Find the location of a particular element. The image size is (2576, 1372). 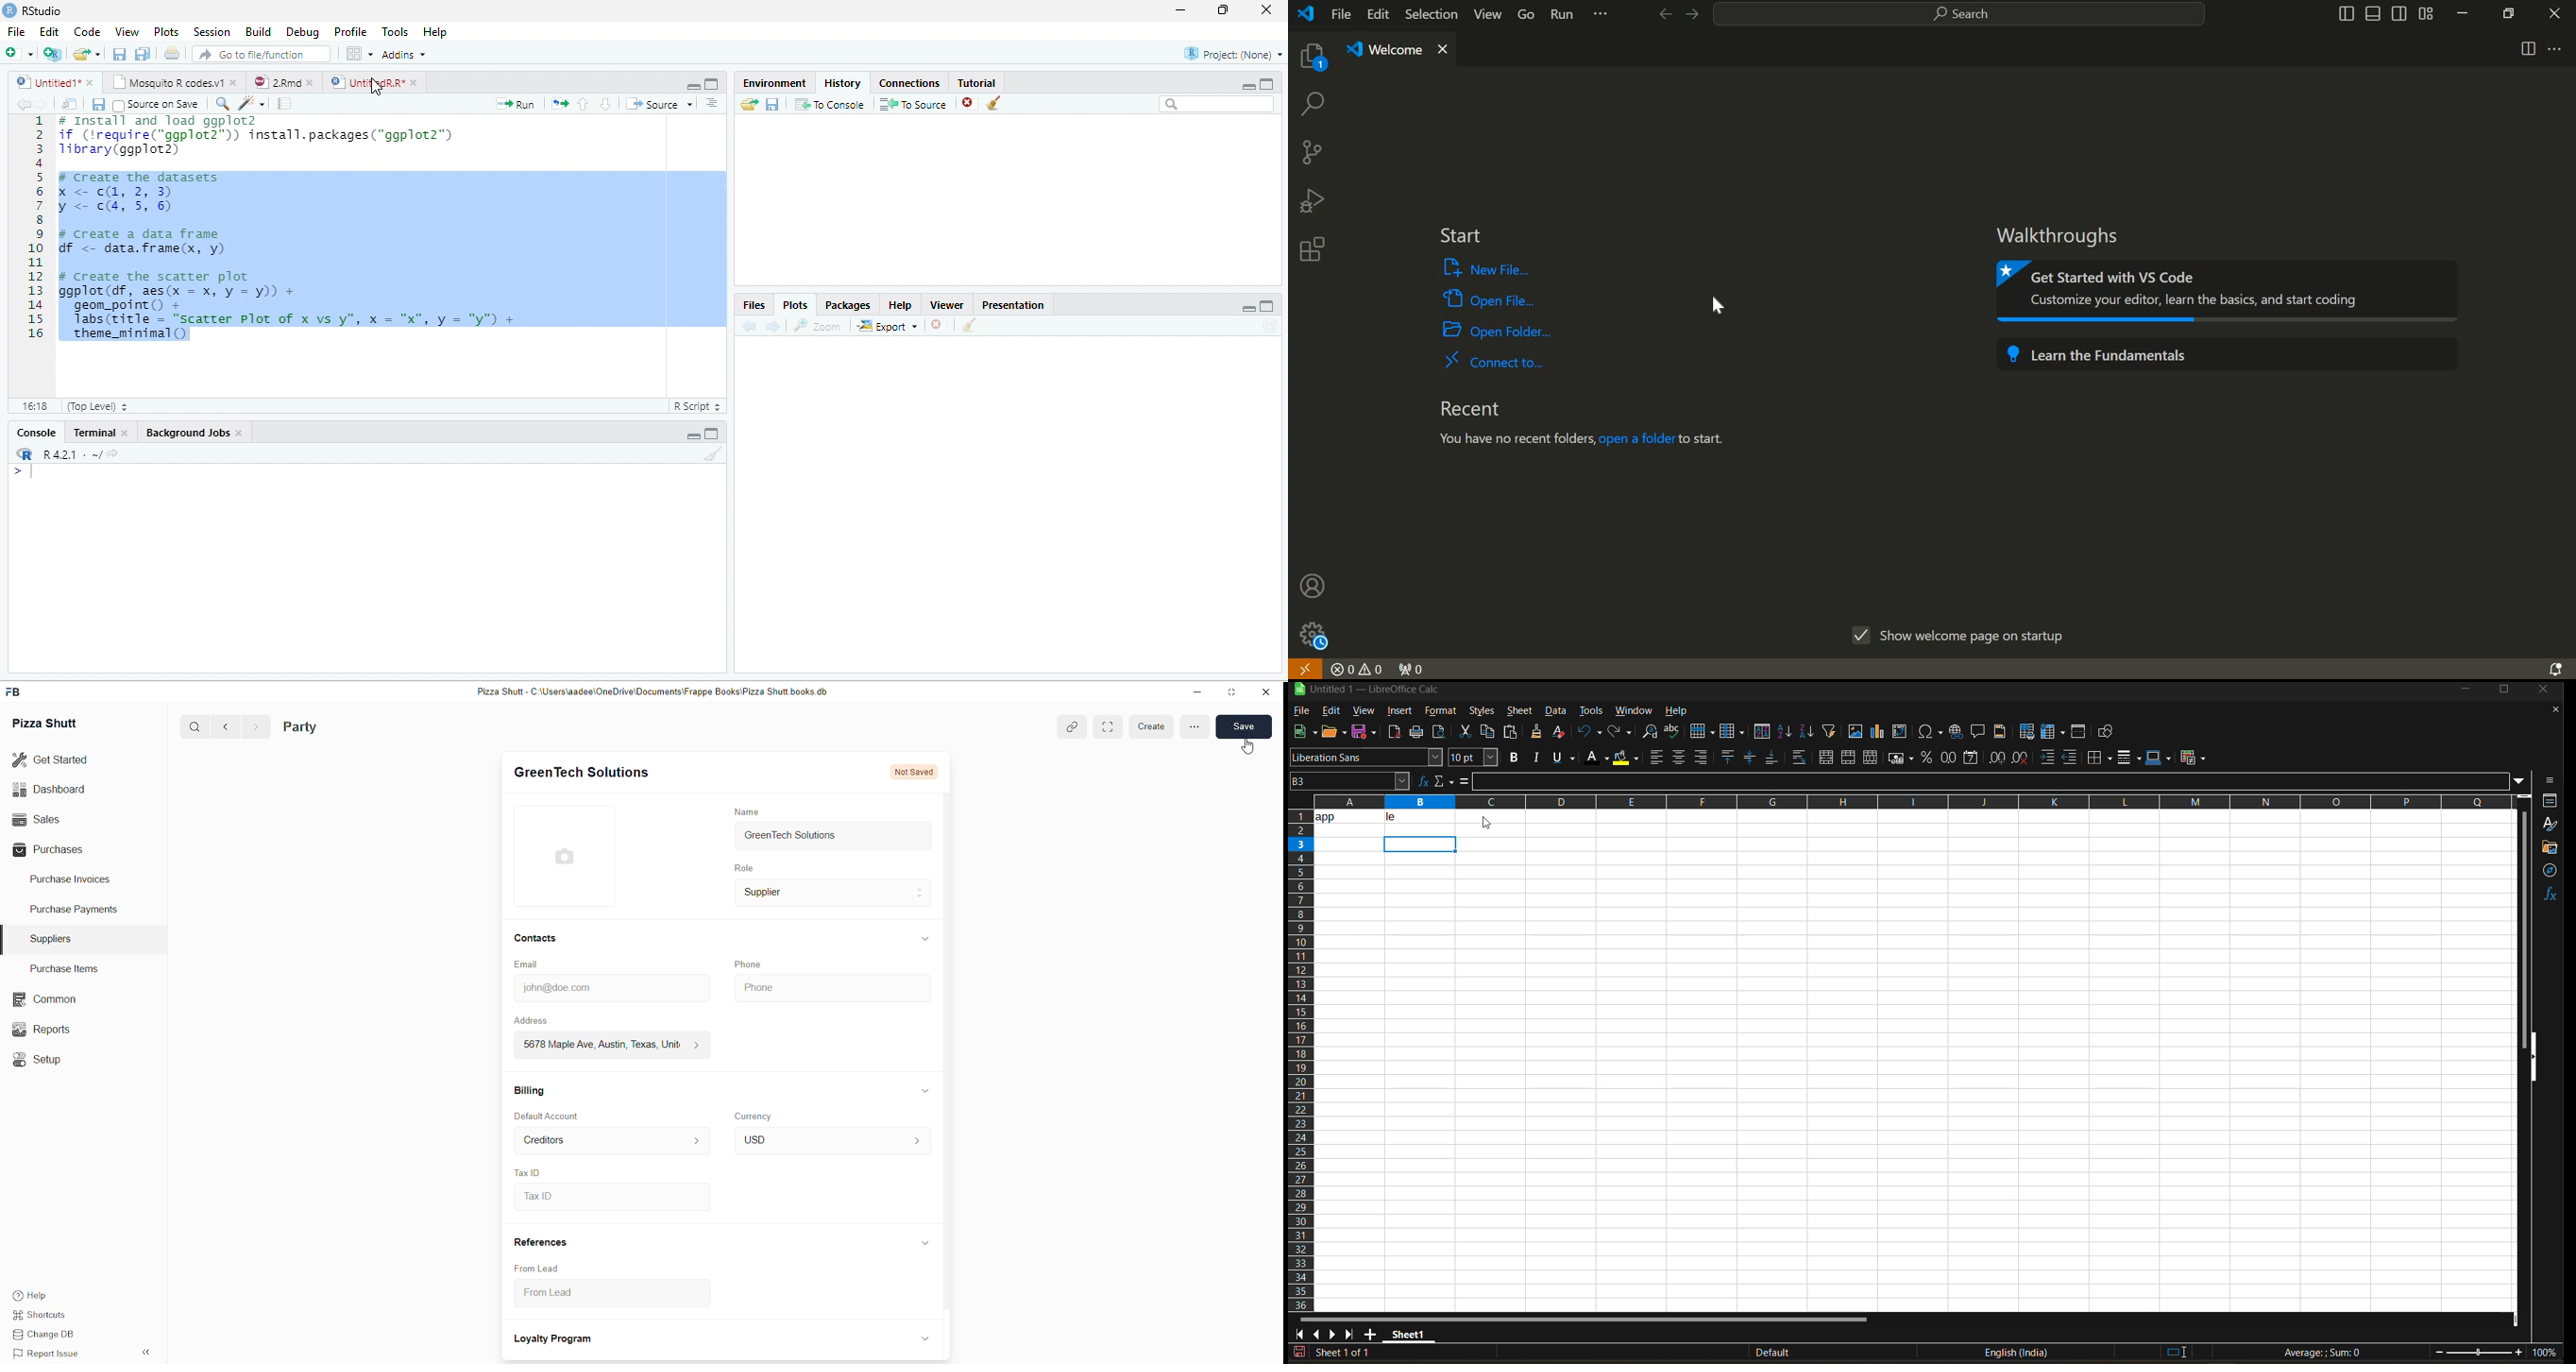

Purchases is located at coordinates (65, 849).